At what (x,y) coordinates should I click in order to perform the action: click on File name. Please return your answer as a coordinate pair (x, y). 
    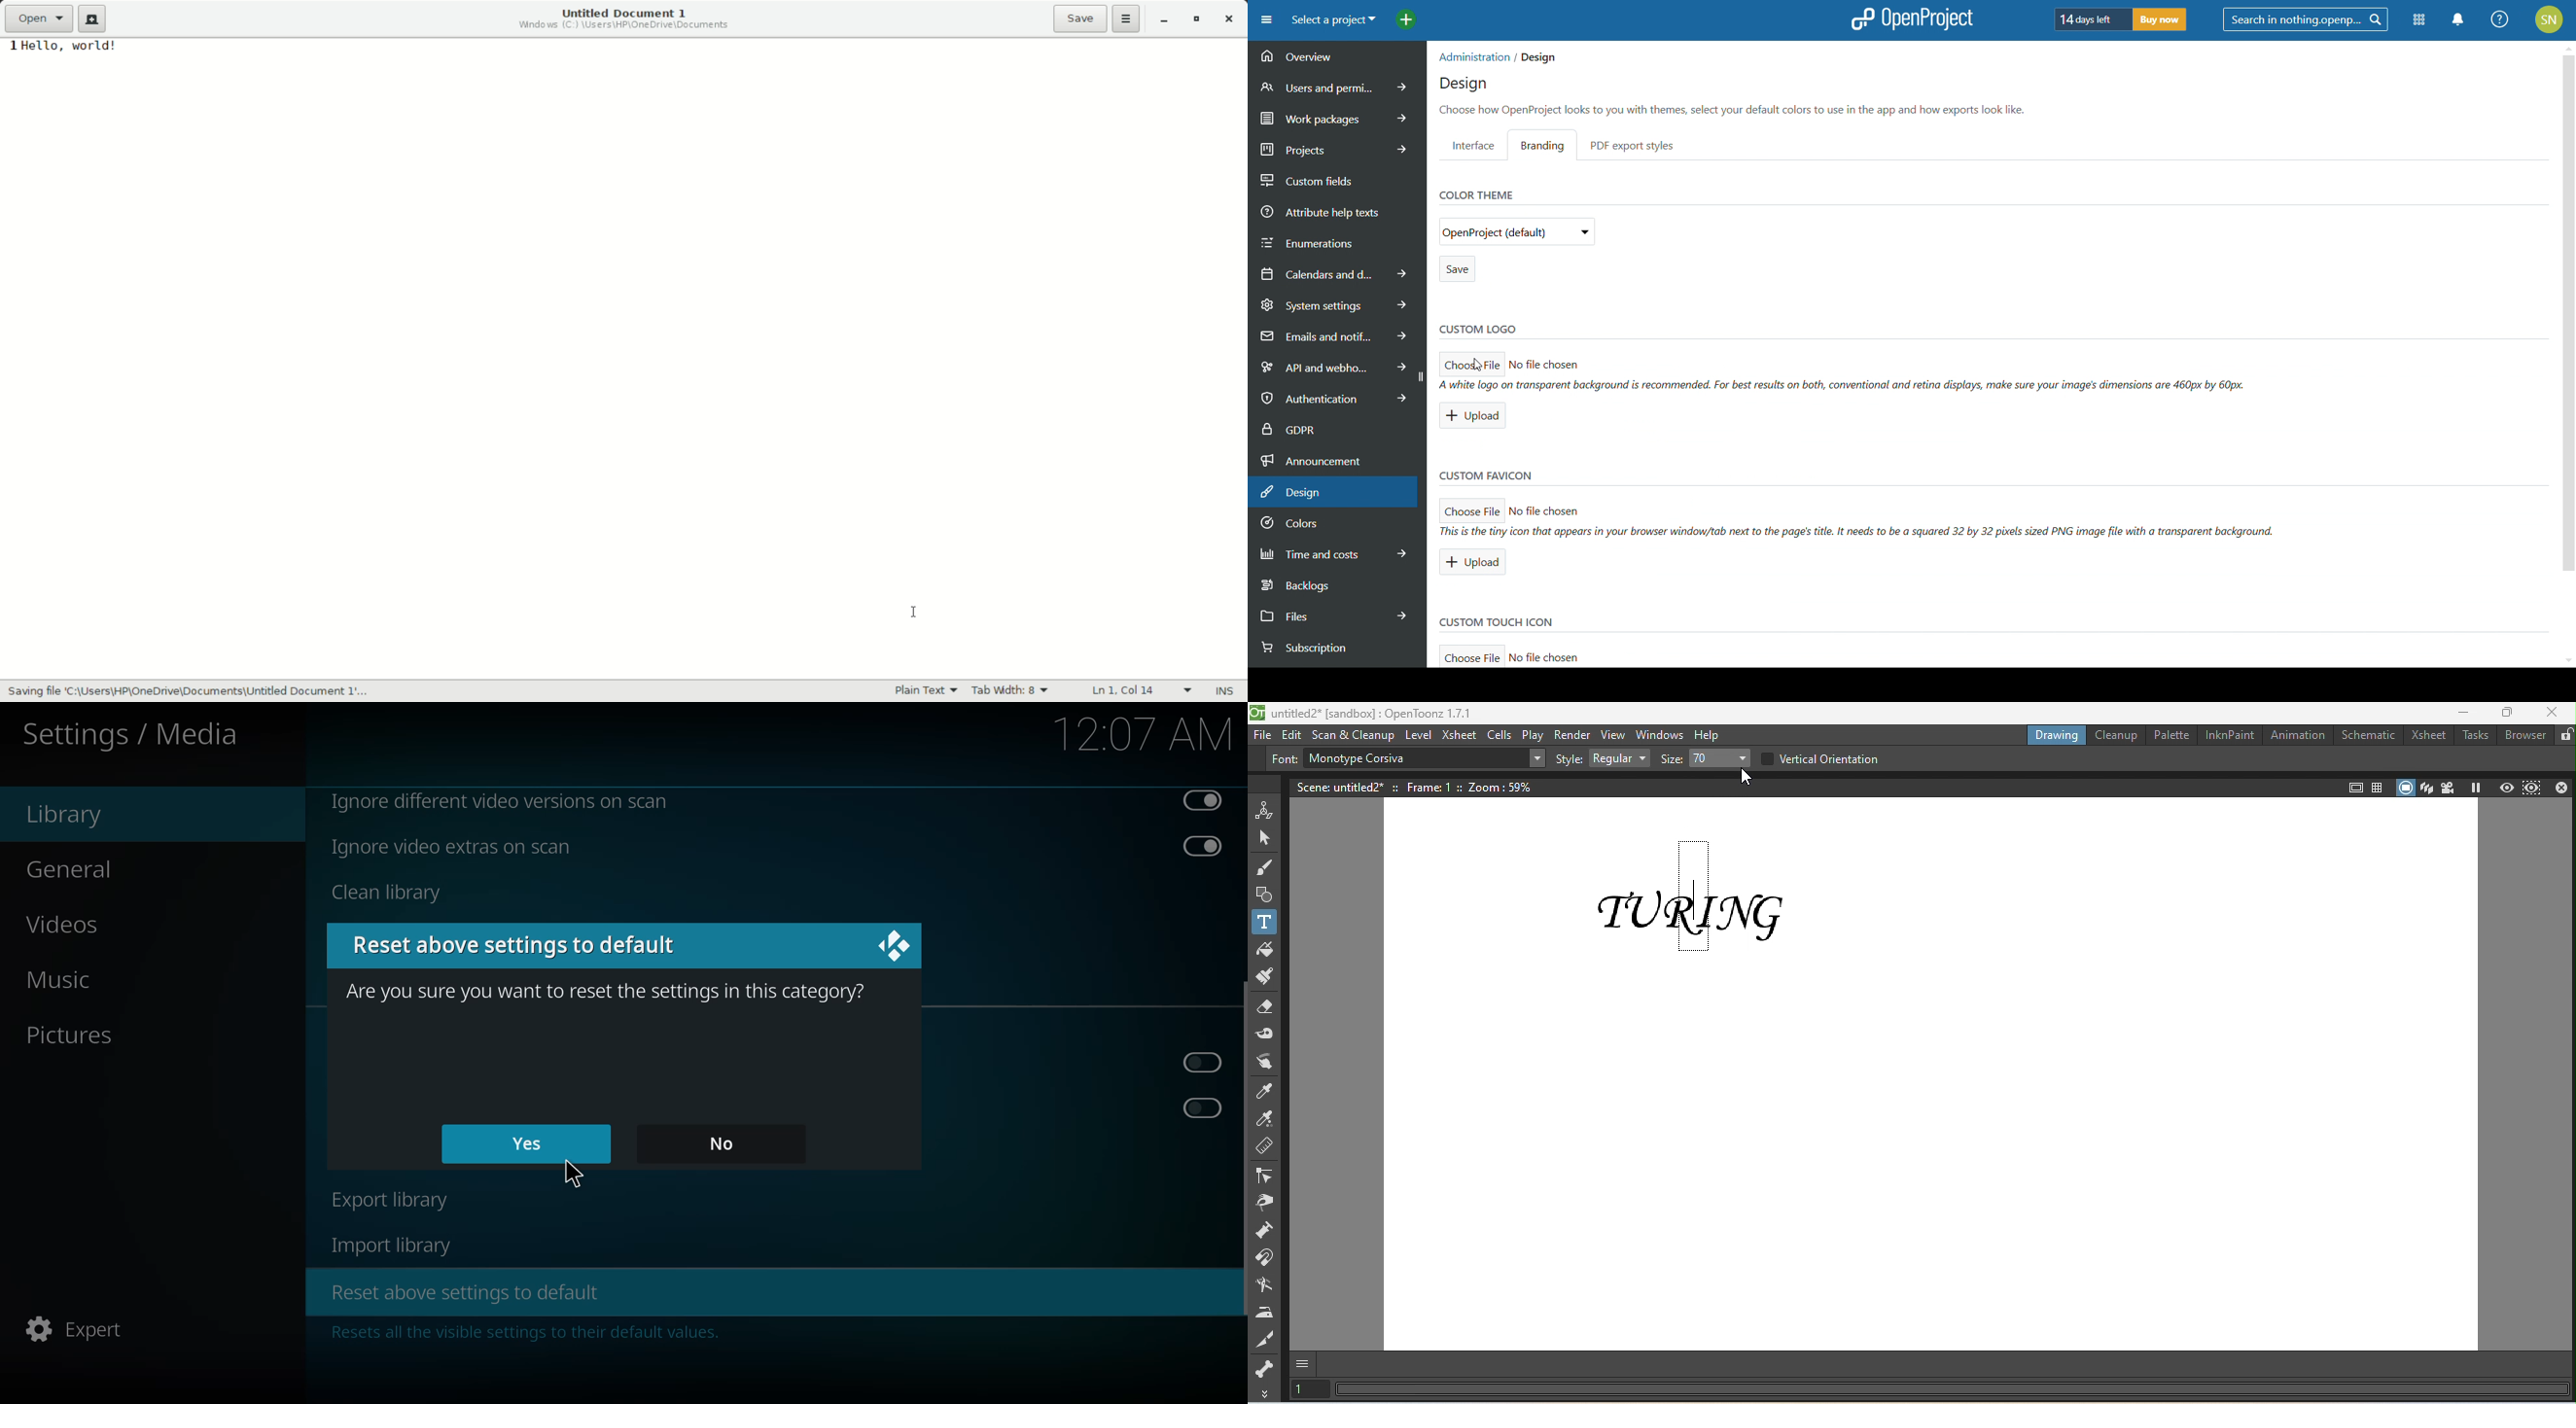
    Looking at the image, I should click on (1363, 713).